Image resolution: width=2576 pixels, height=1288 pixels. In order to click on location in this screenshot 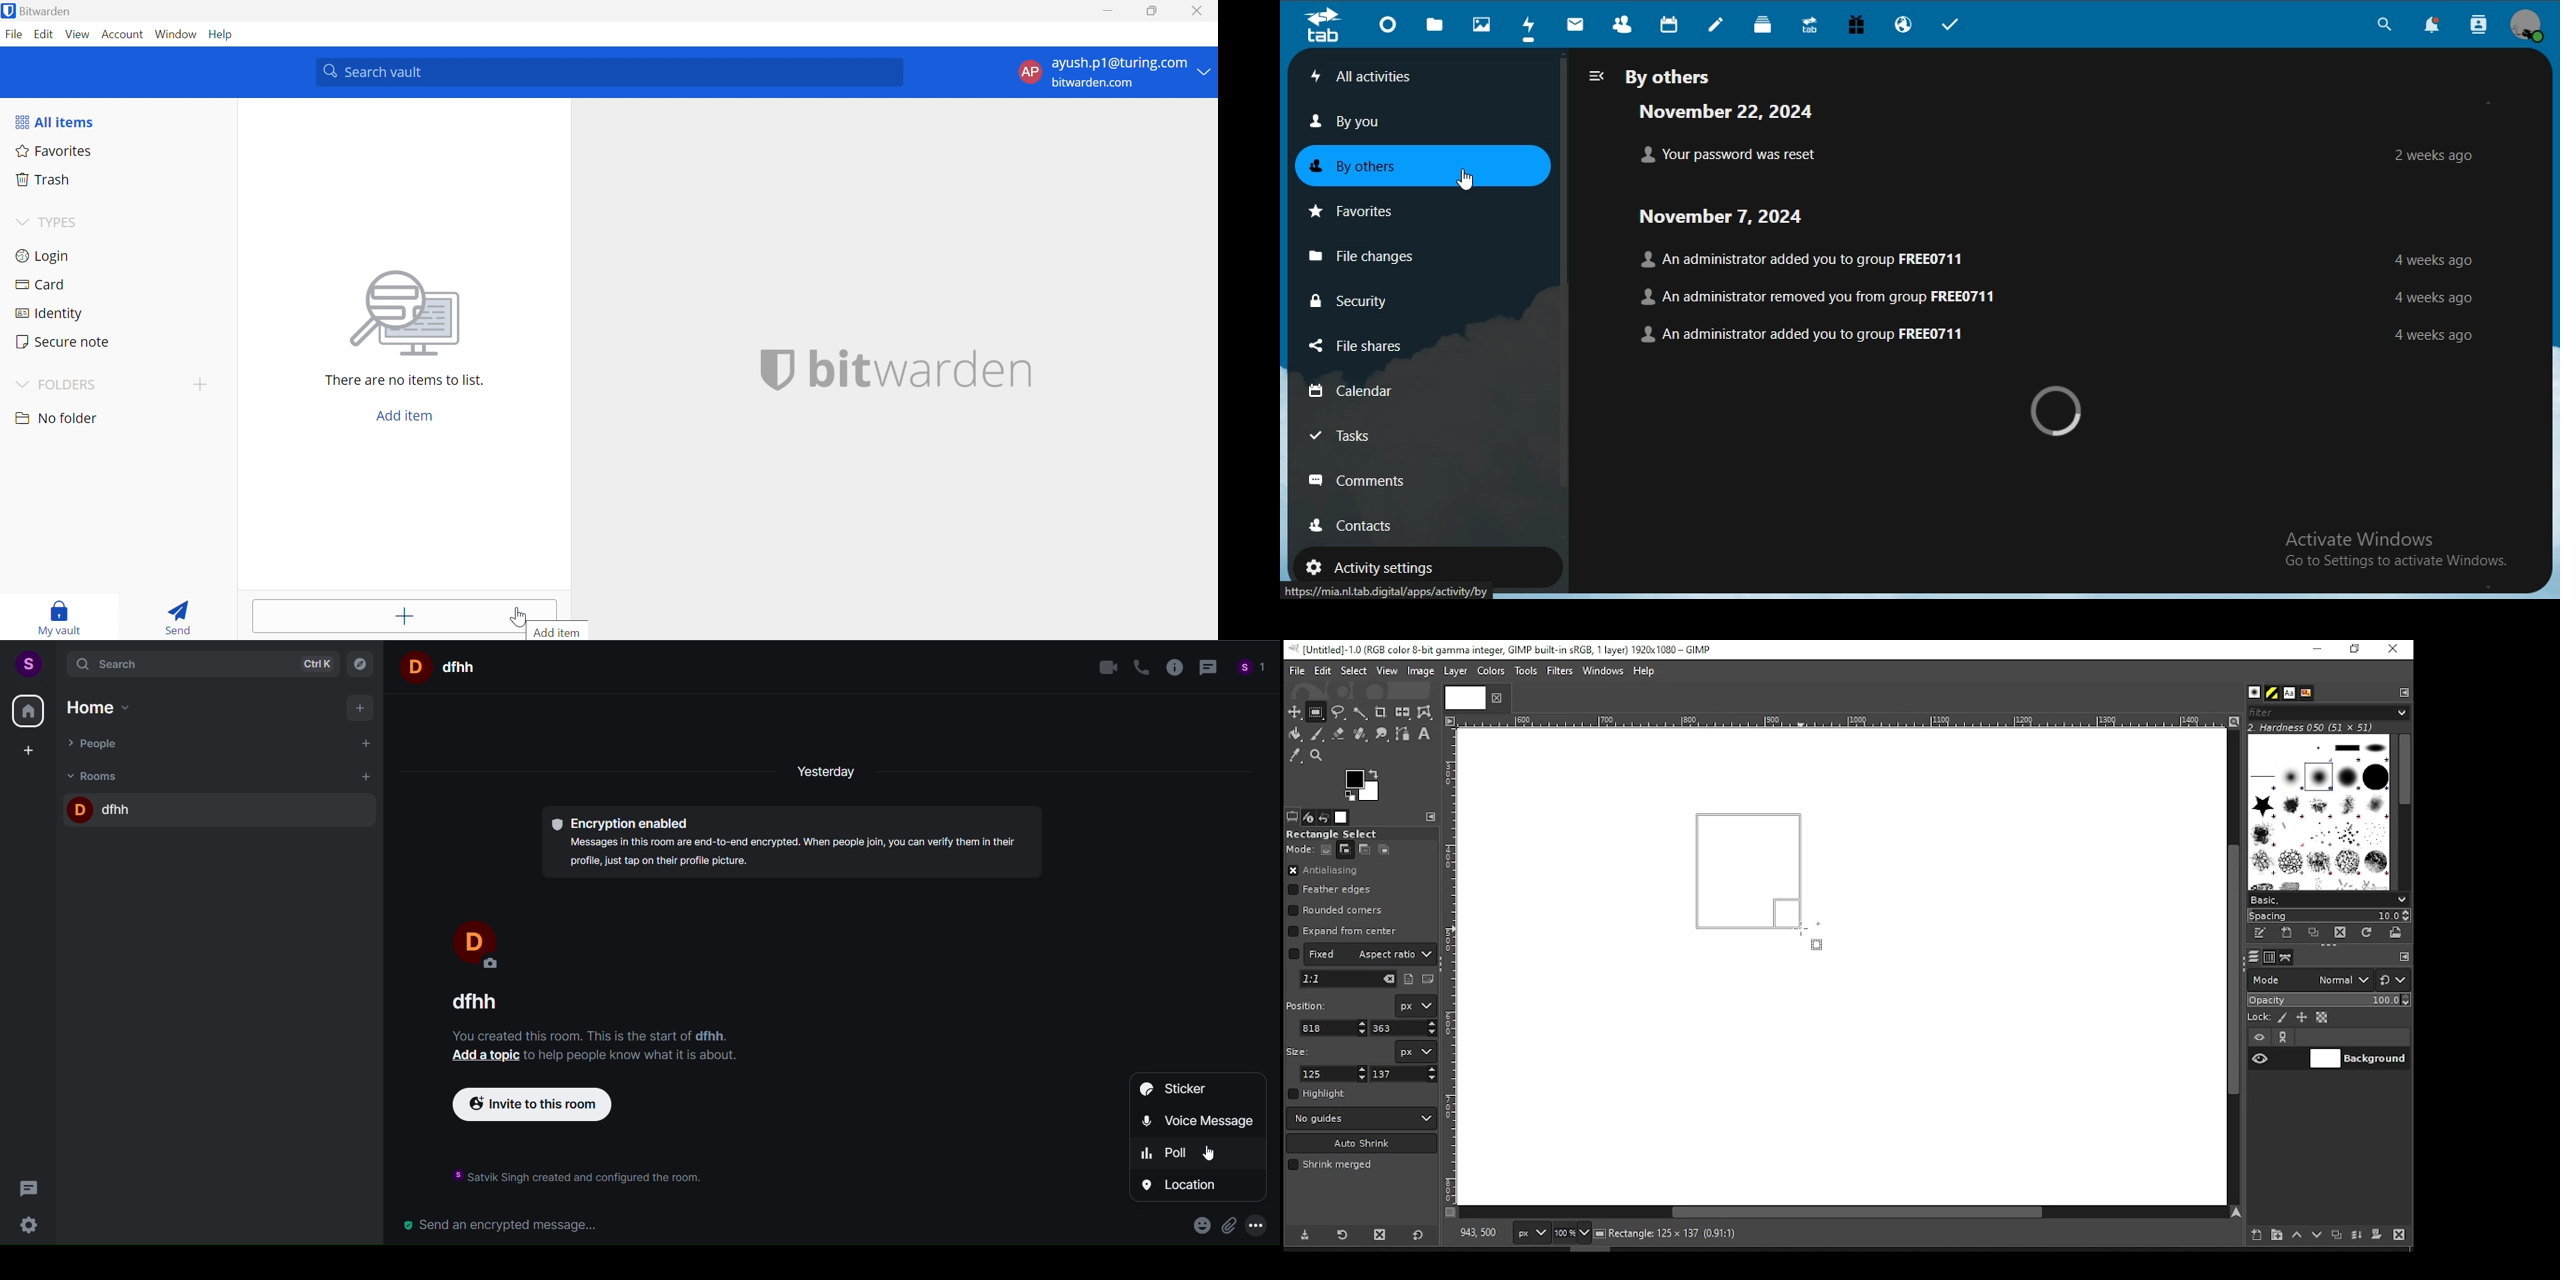, I will do `click(1185, 1187)`.